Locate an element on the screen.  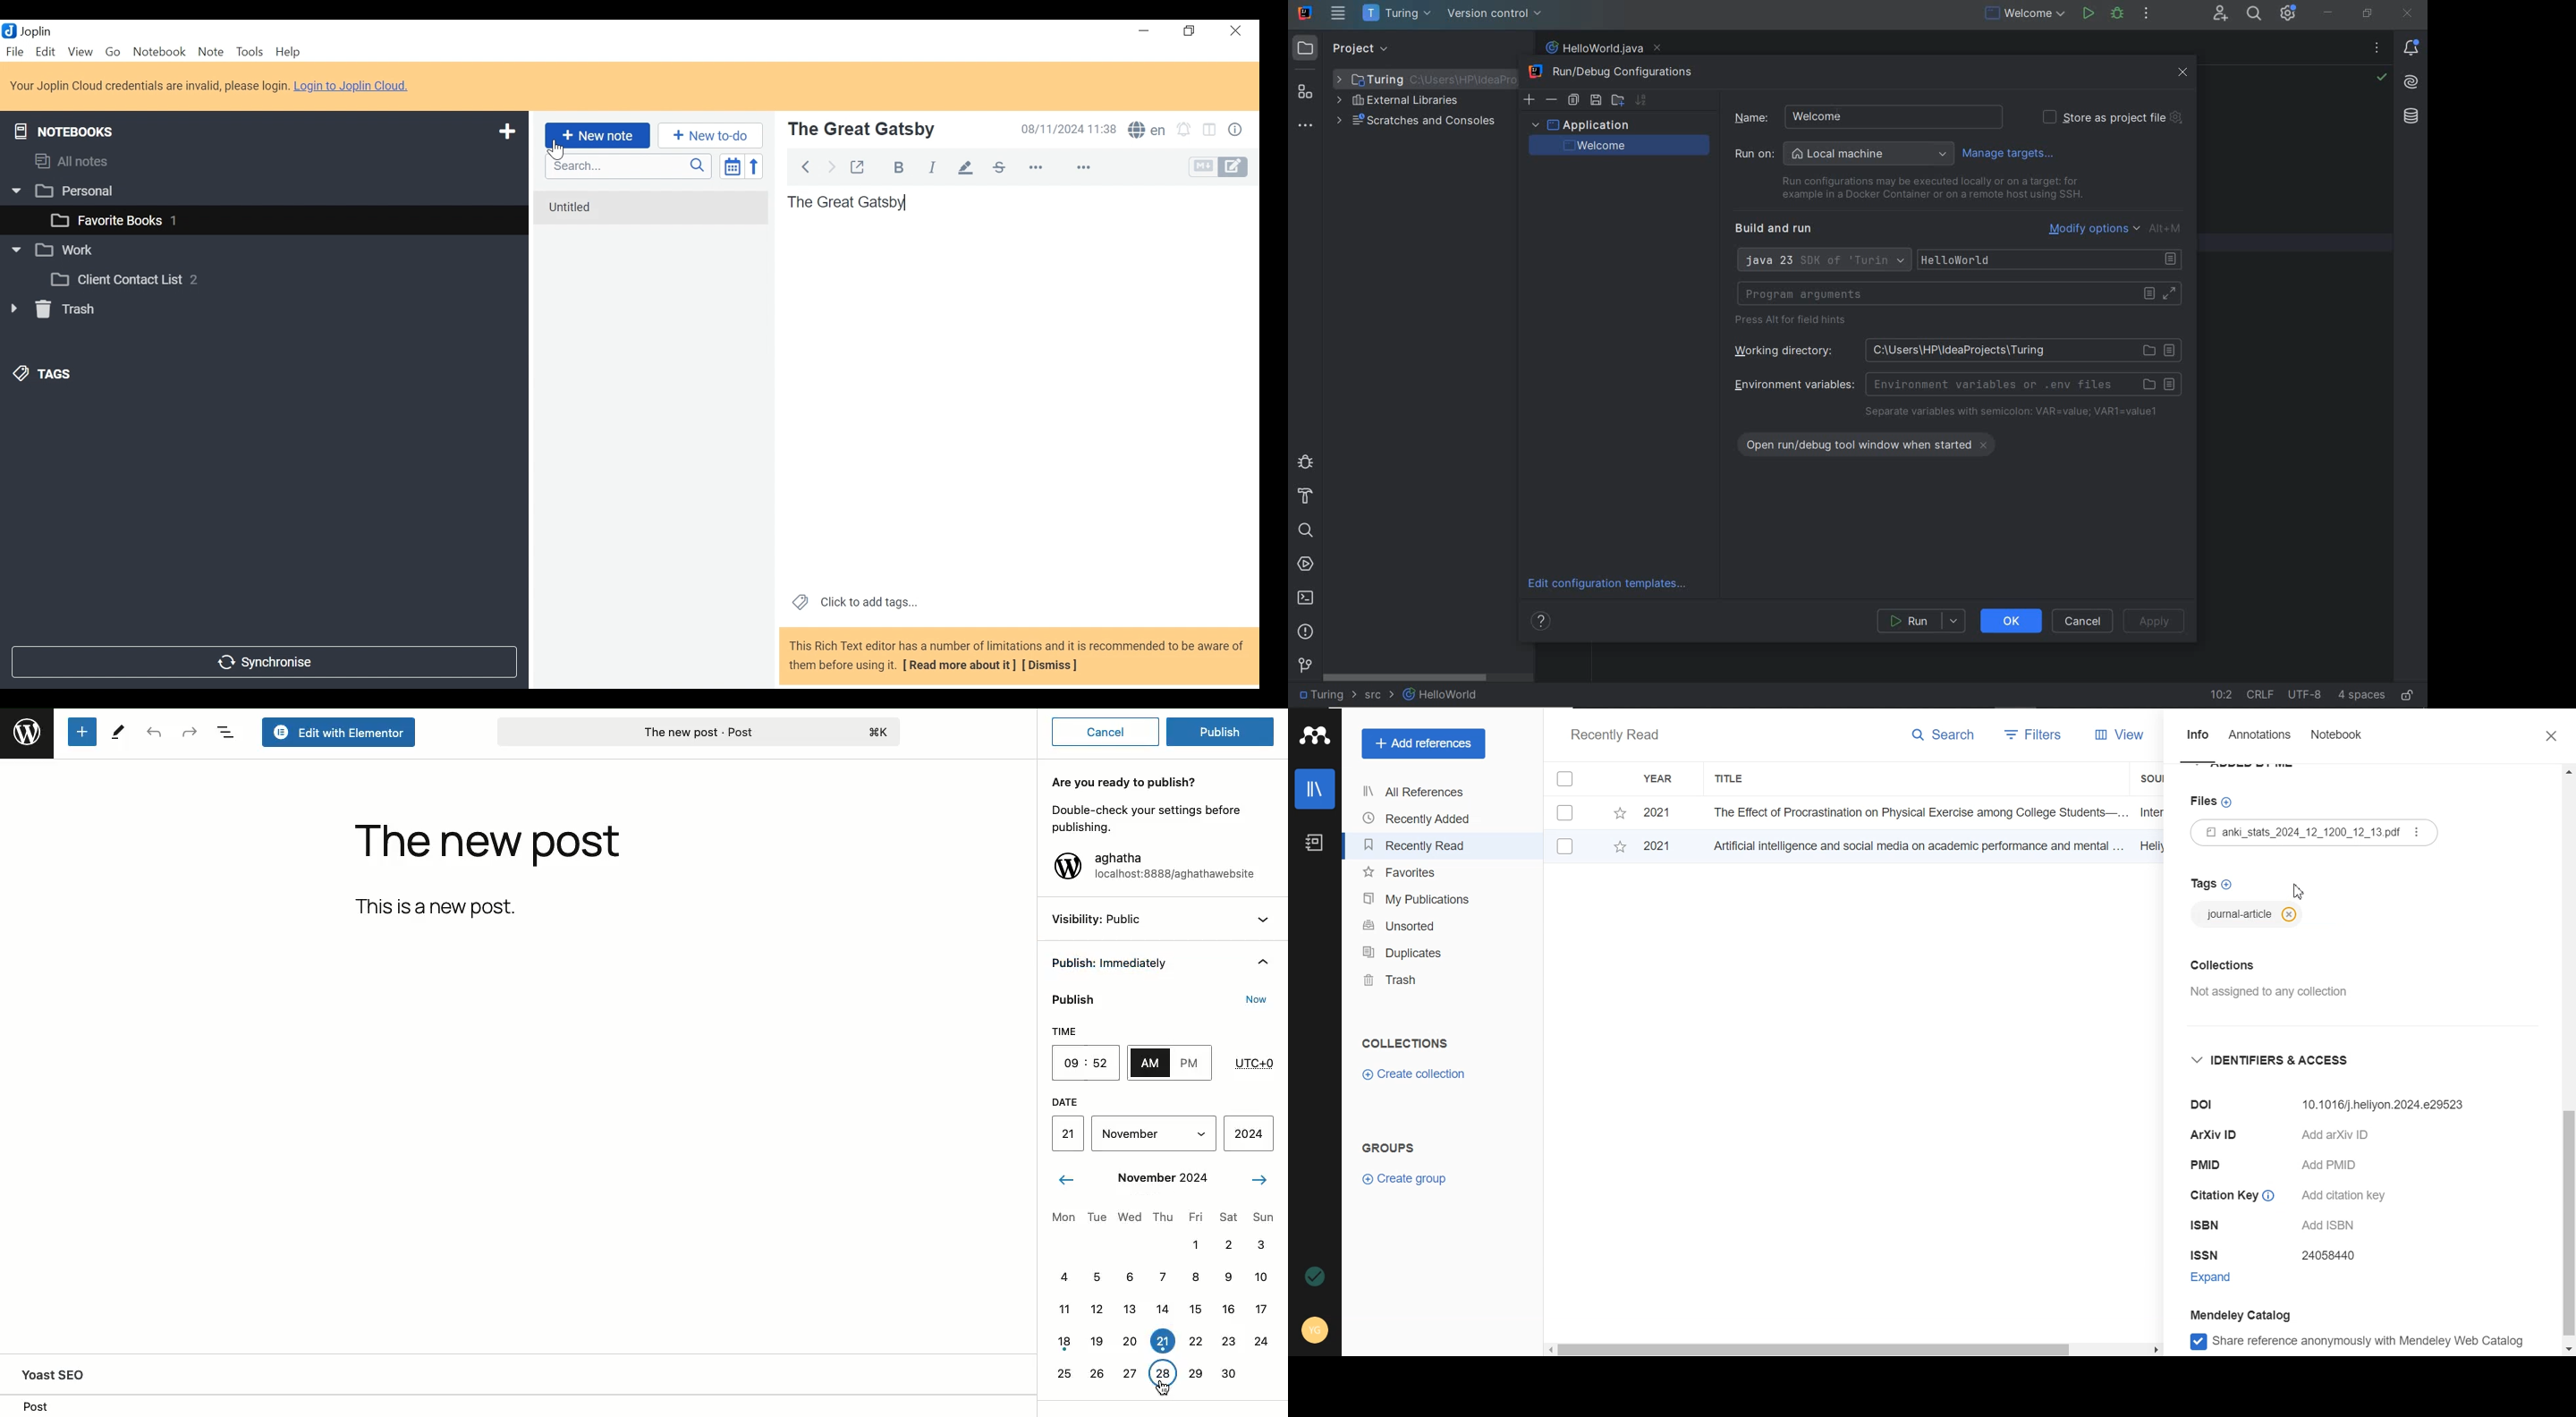
This Rich Text editor has a number of limitations and it is recommended to be aware of
them before using it. [ Read more about it] [Dismiss] is located at coordinates (1017, 657).